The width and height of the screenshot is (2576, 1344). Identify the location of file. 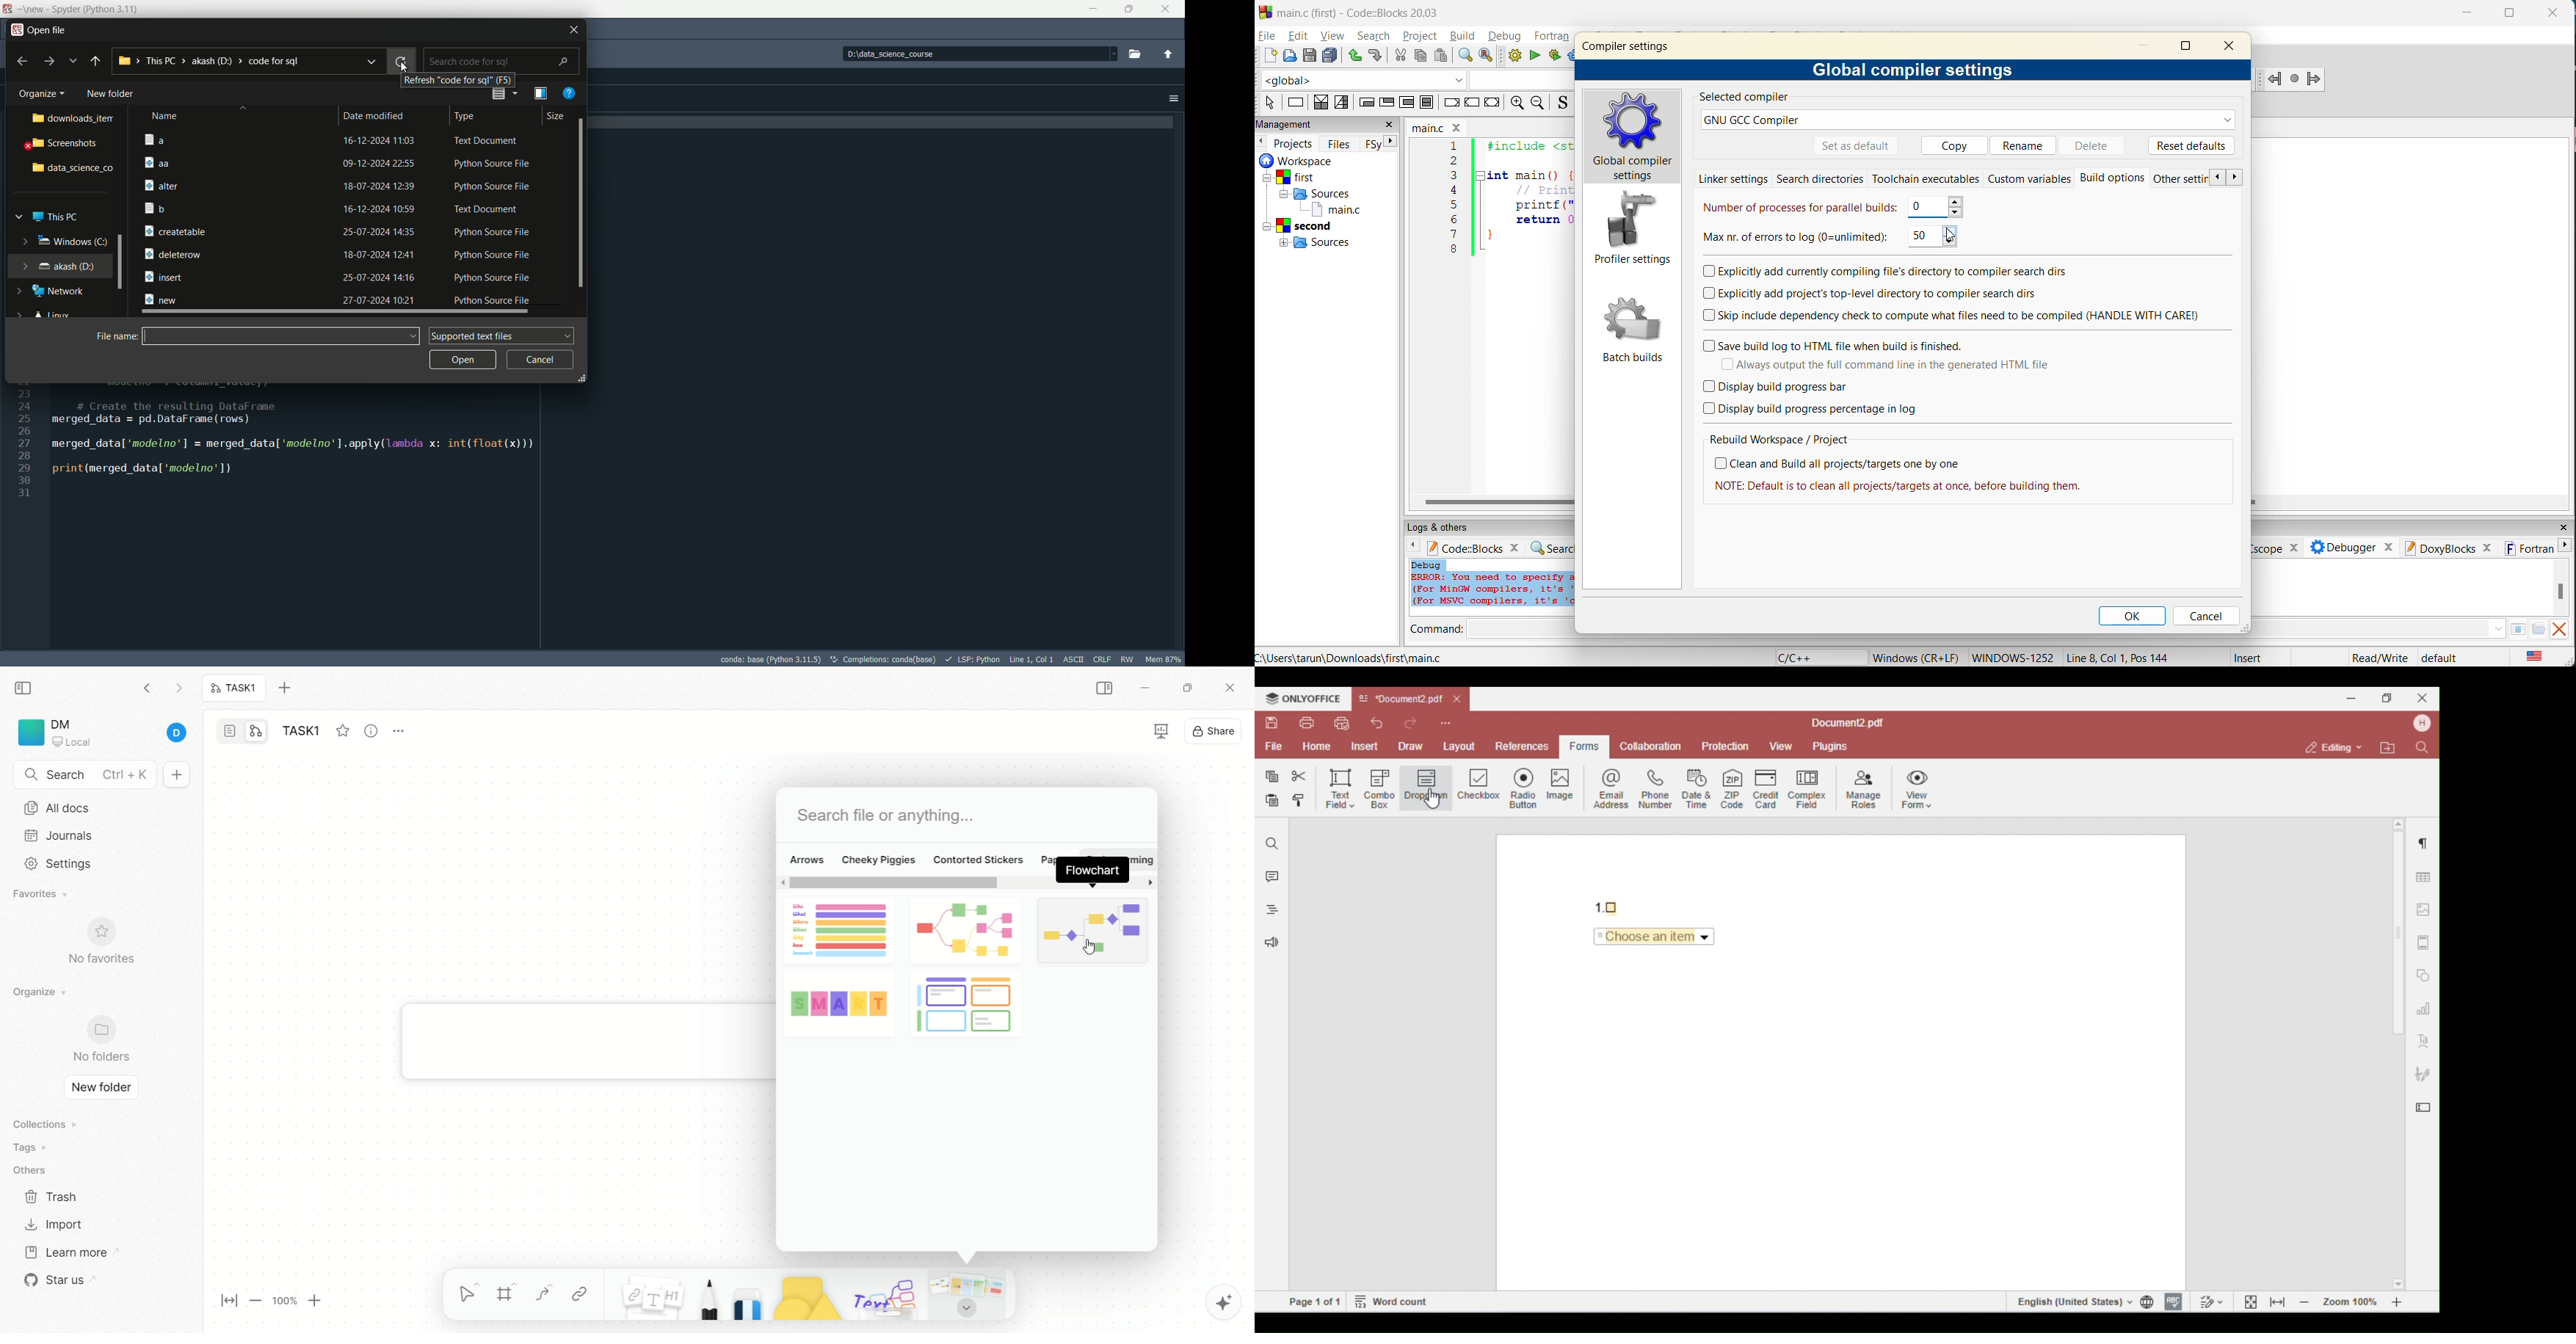
(1269, 36).